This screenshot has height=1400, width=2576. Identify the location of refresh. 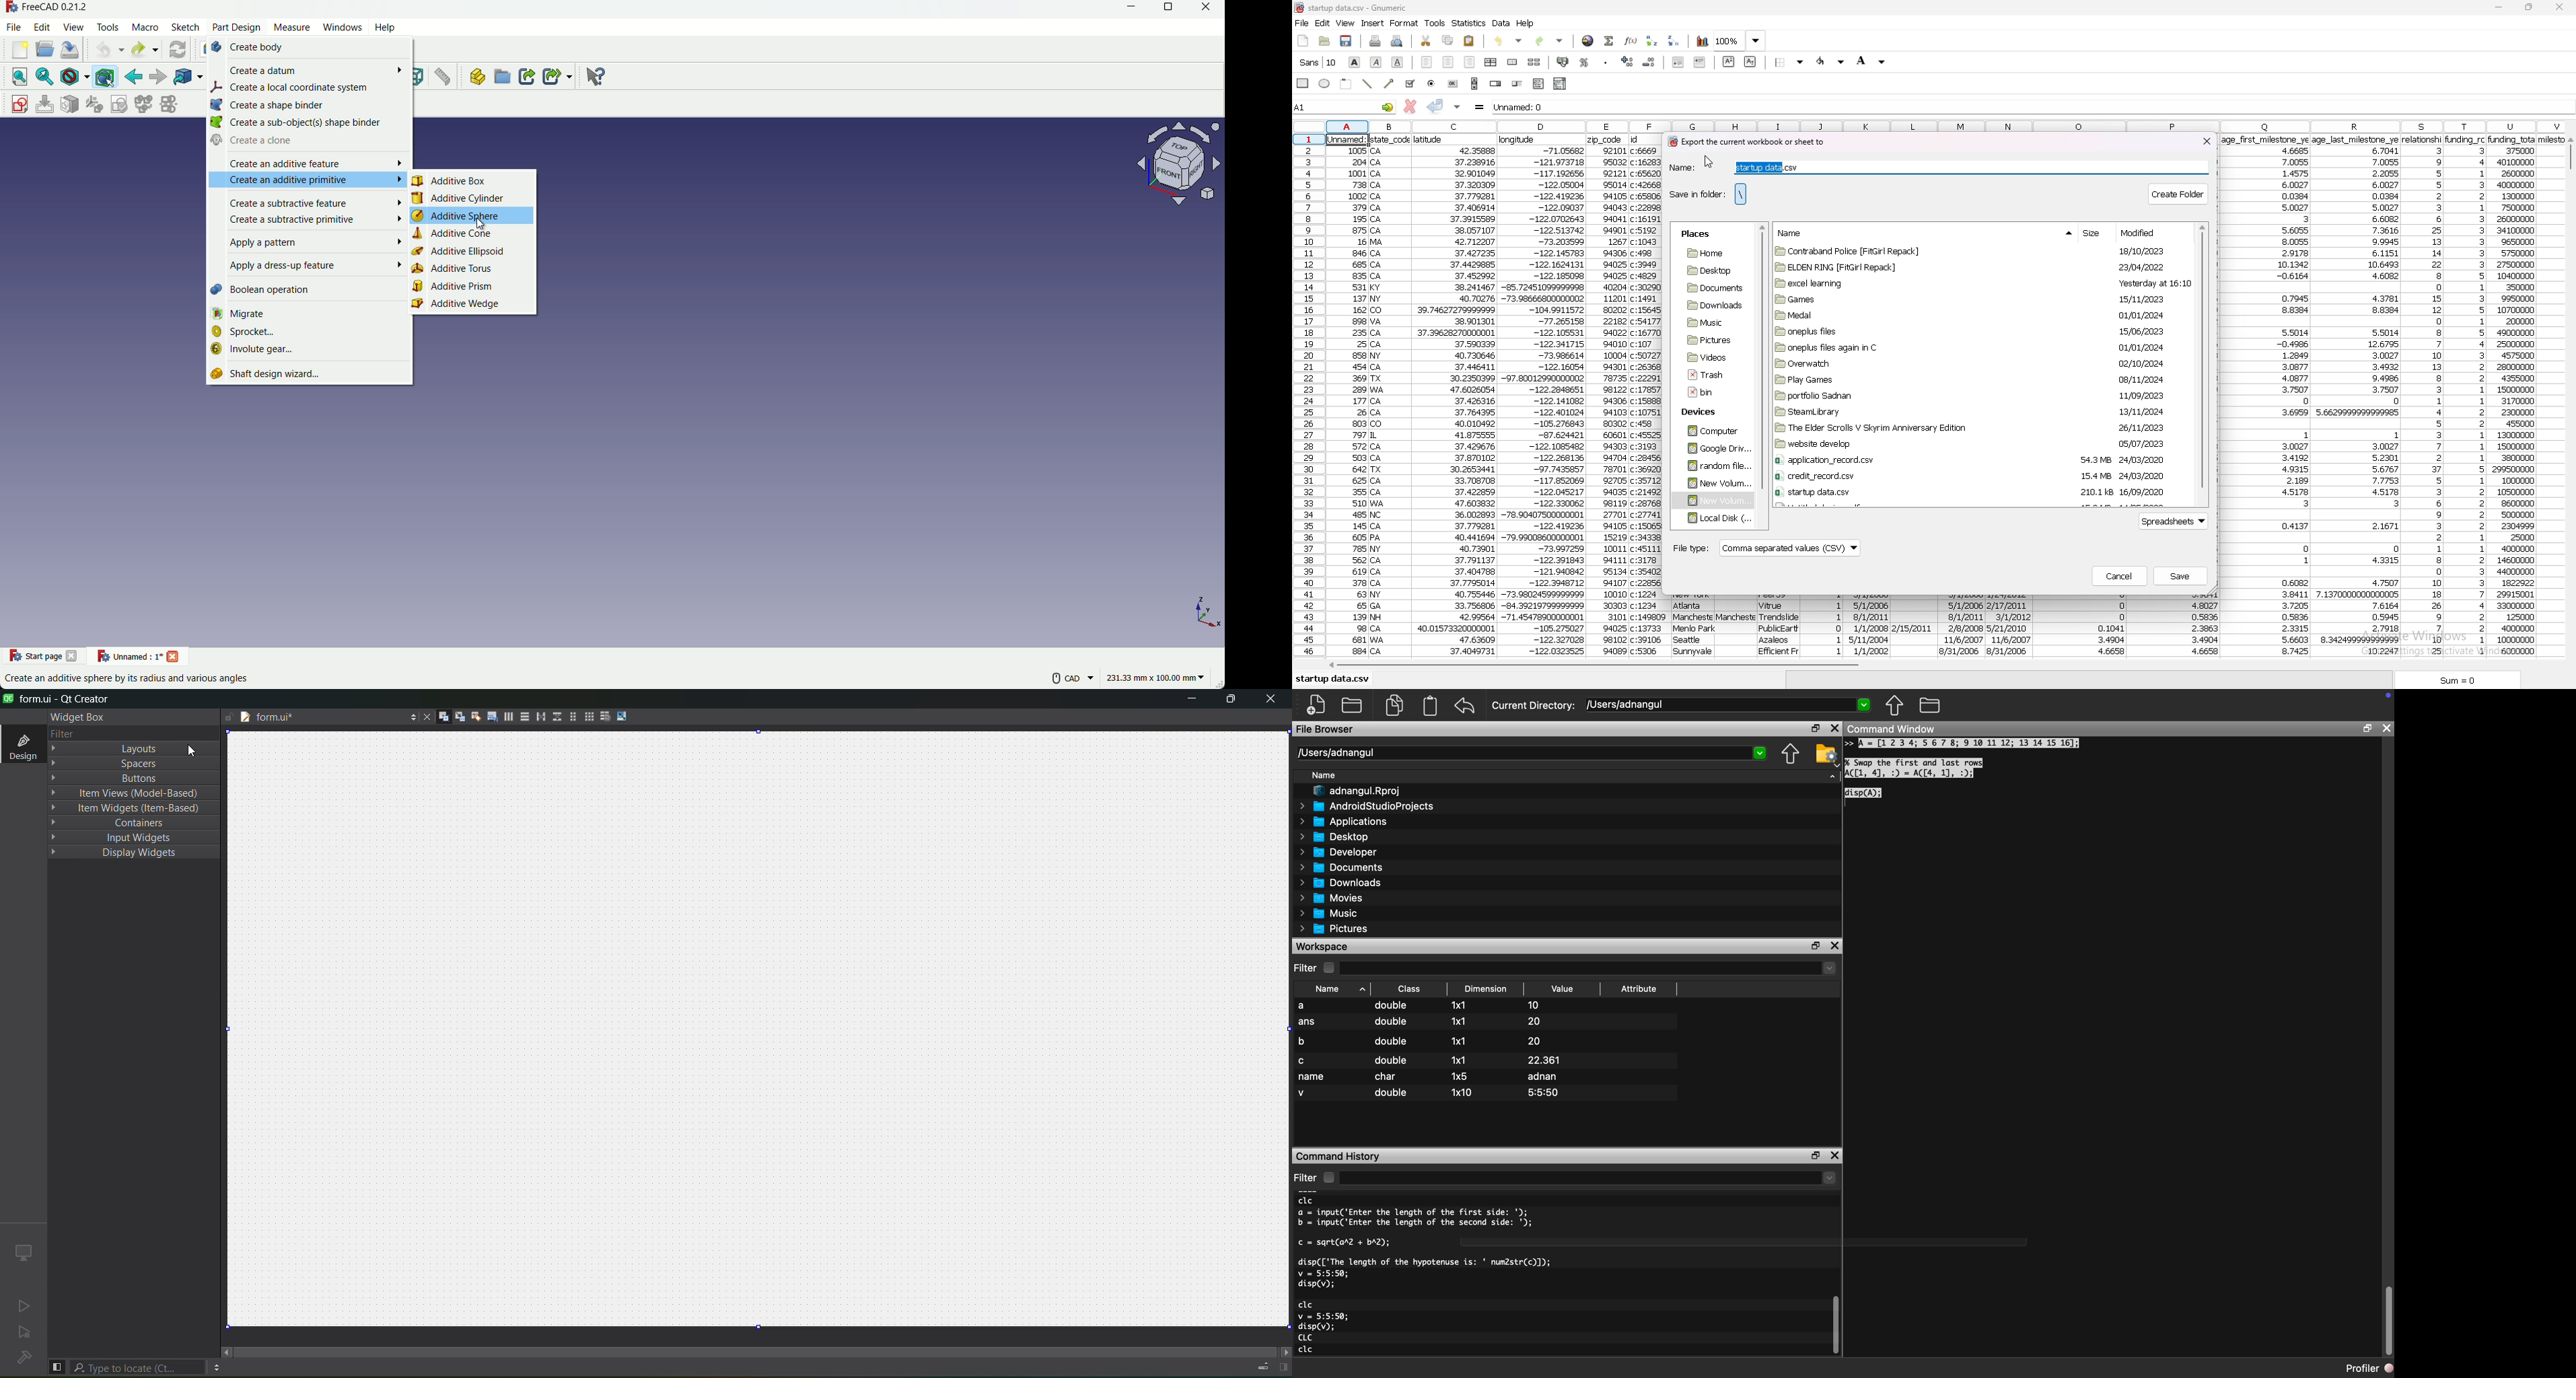
(177, 50).